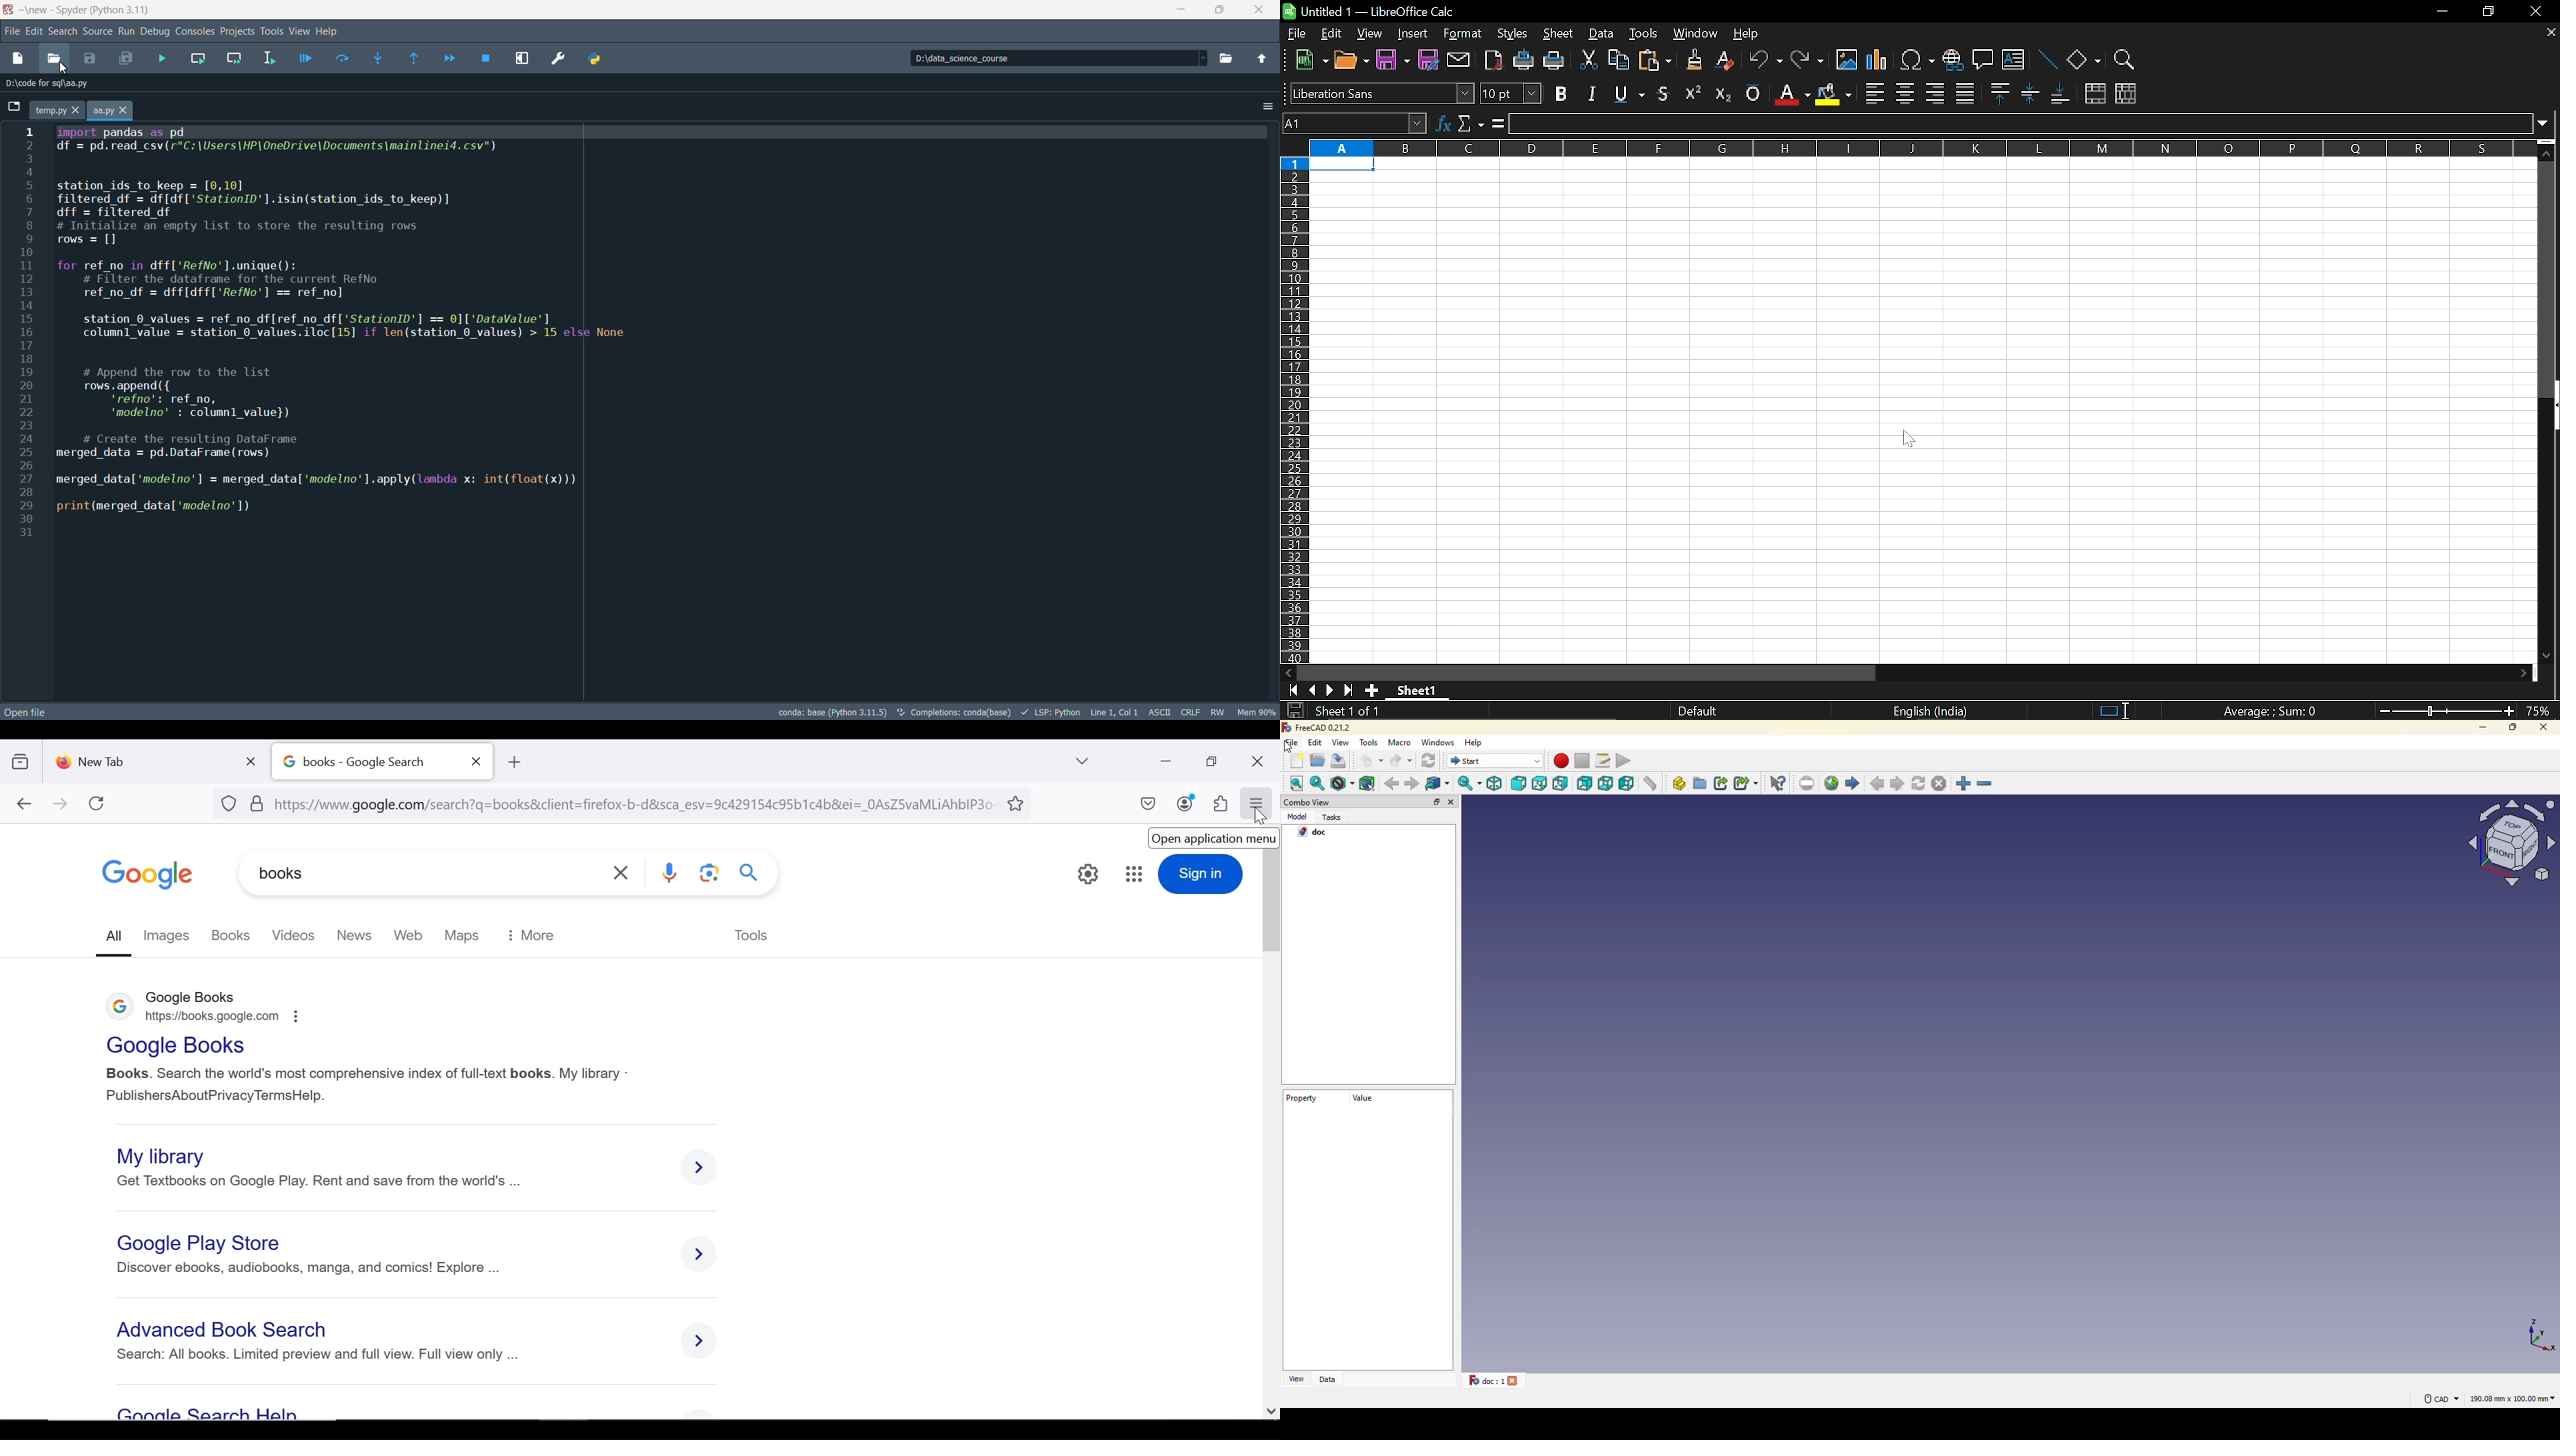 This screenshot has width=2576, height=1456. What do you see at coordinates (1628, 759) in the screenshot?
I see `execute macros` at bounding box center [1628, 759].